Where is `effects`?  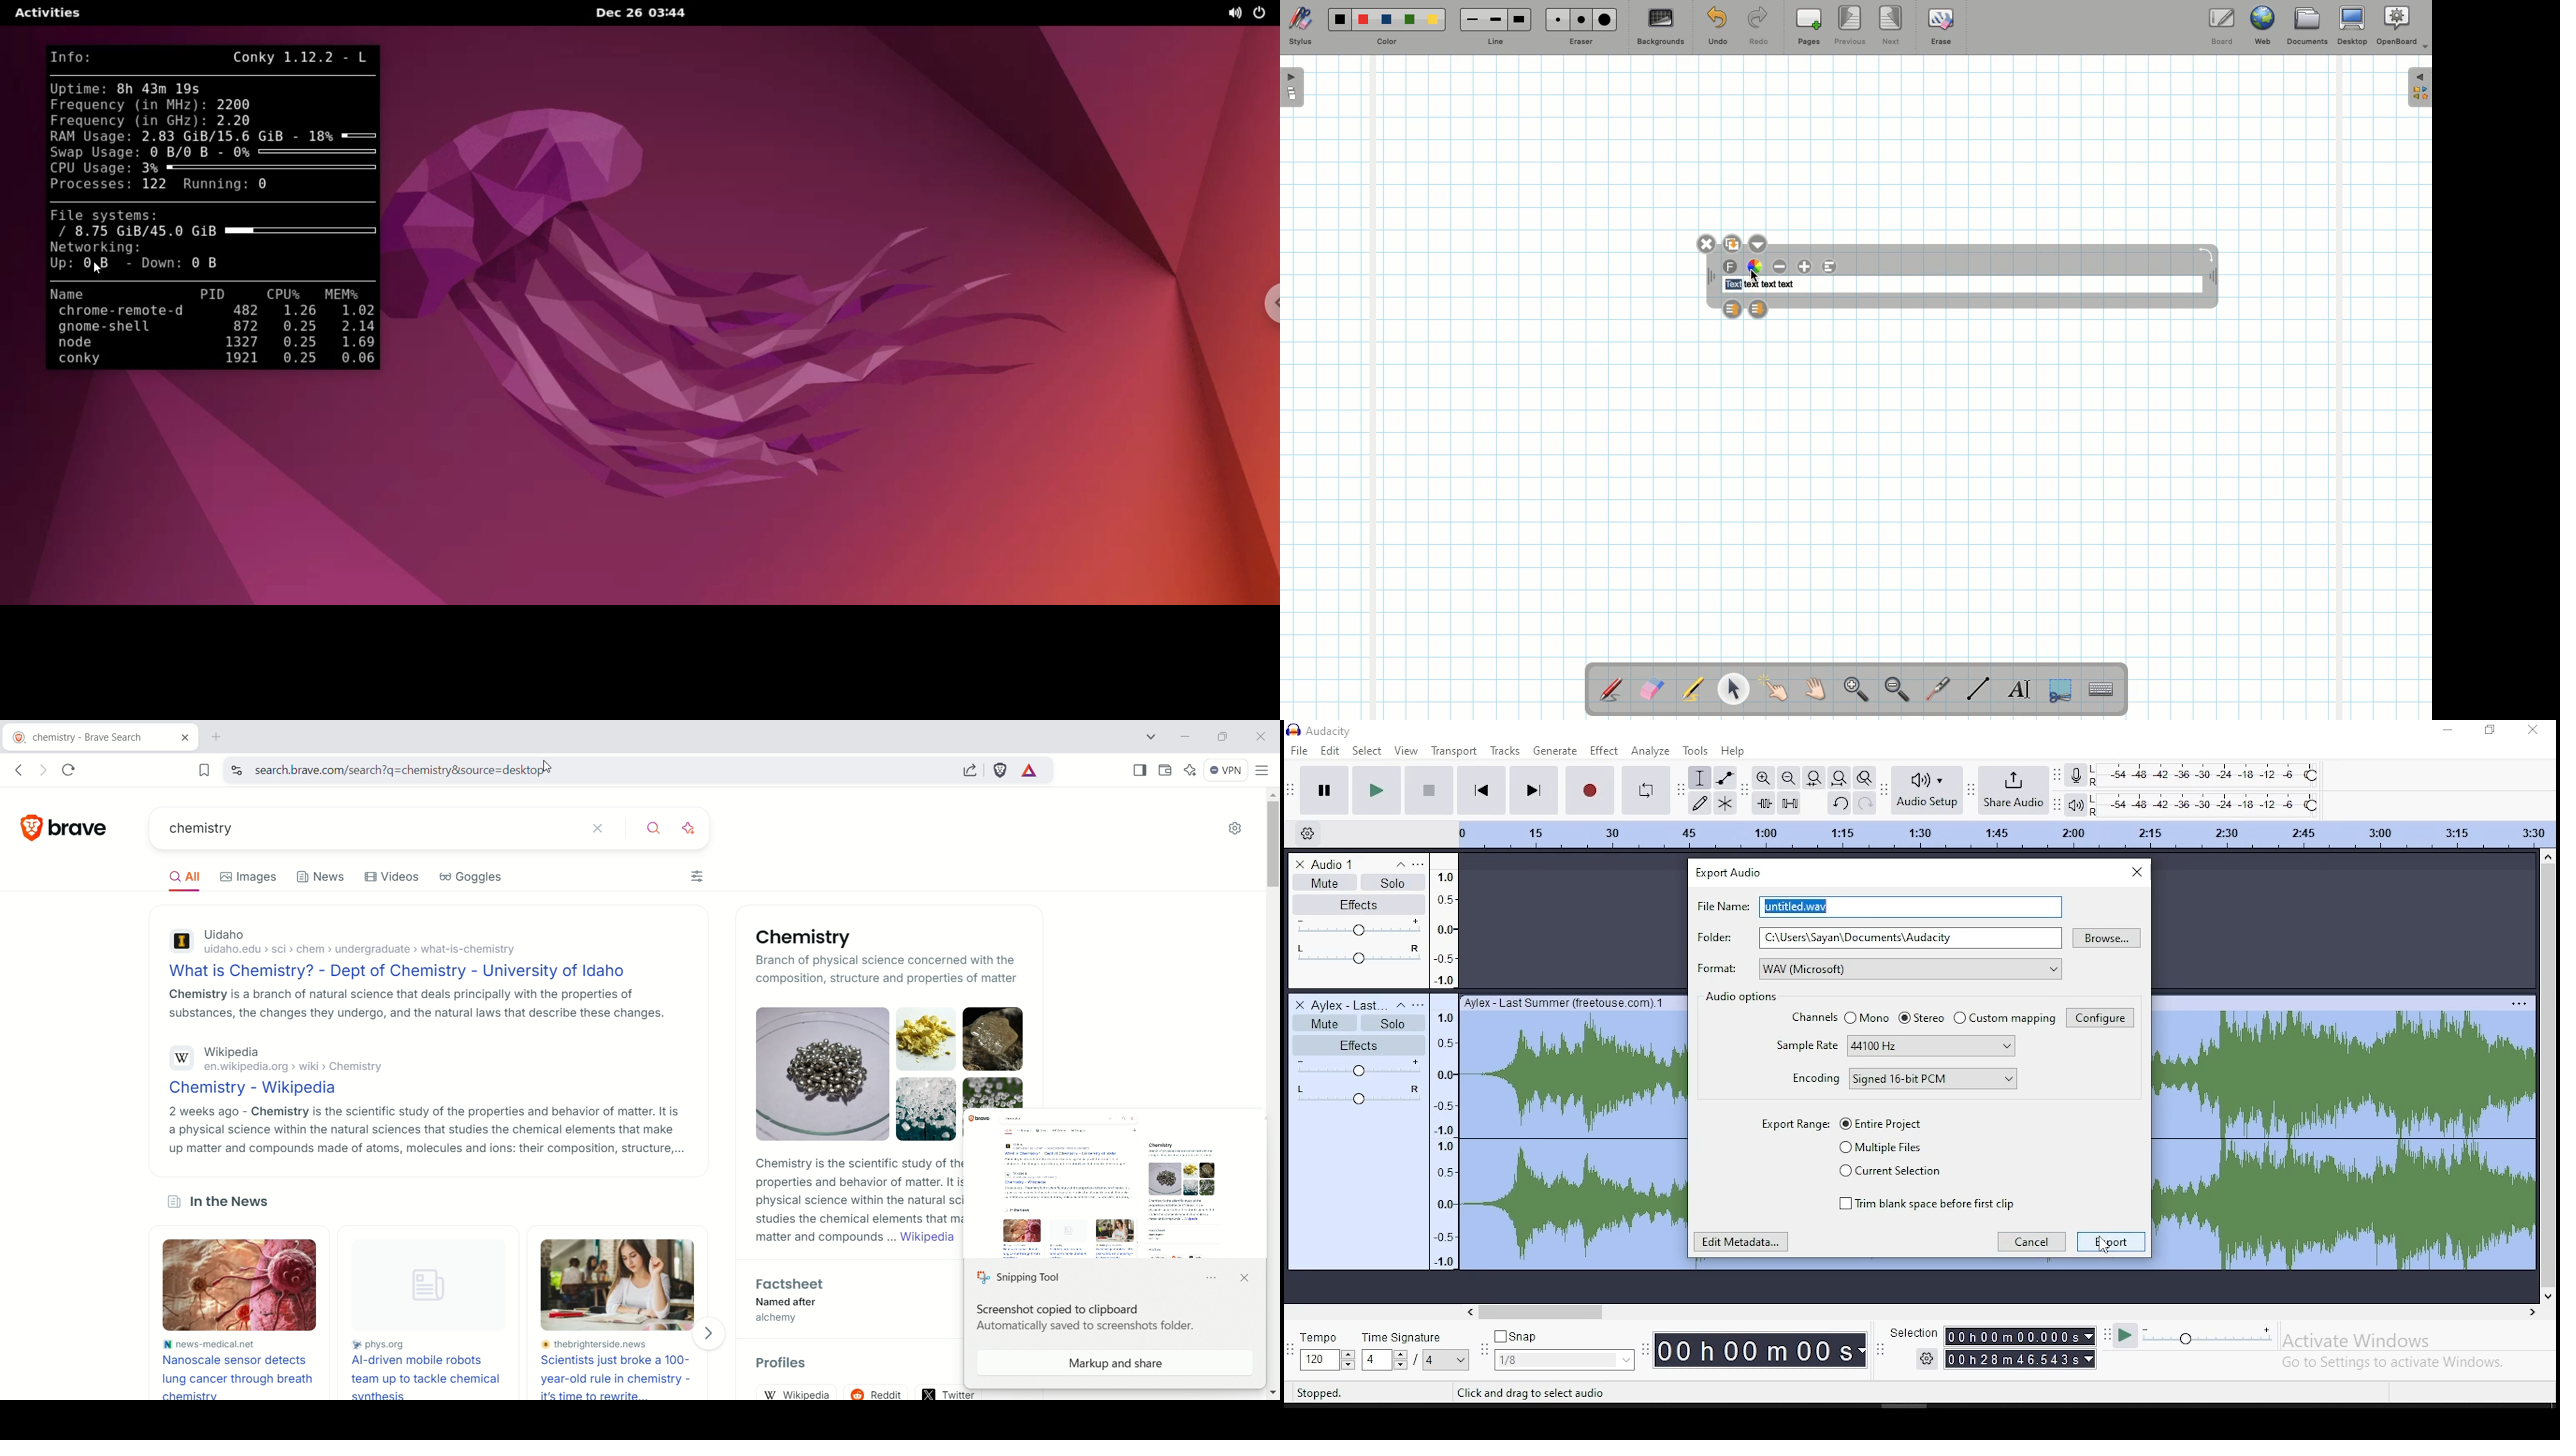 effects is located at coordinates (1355, 1043).